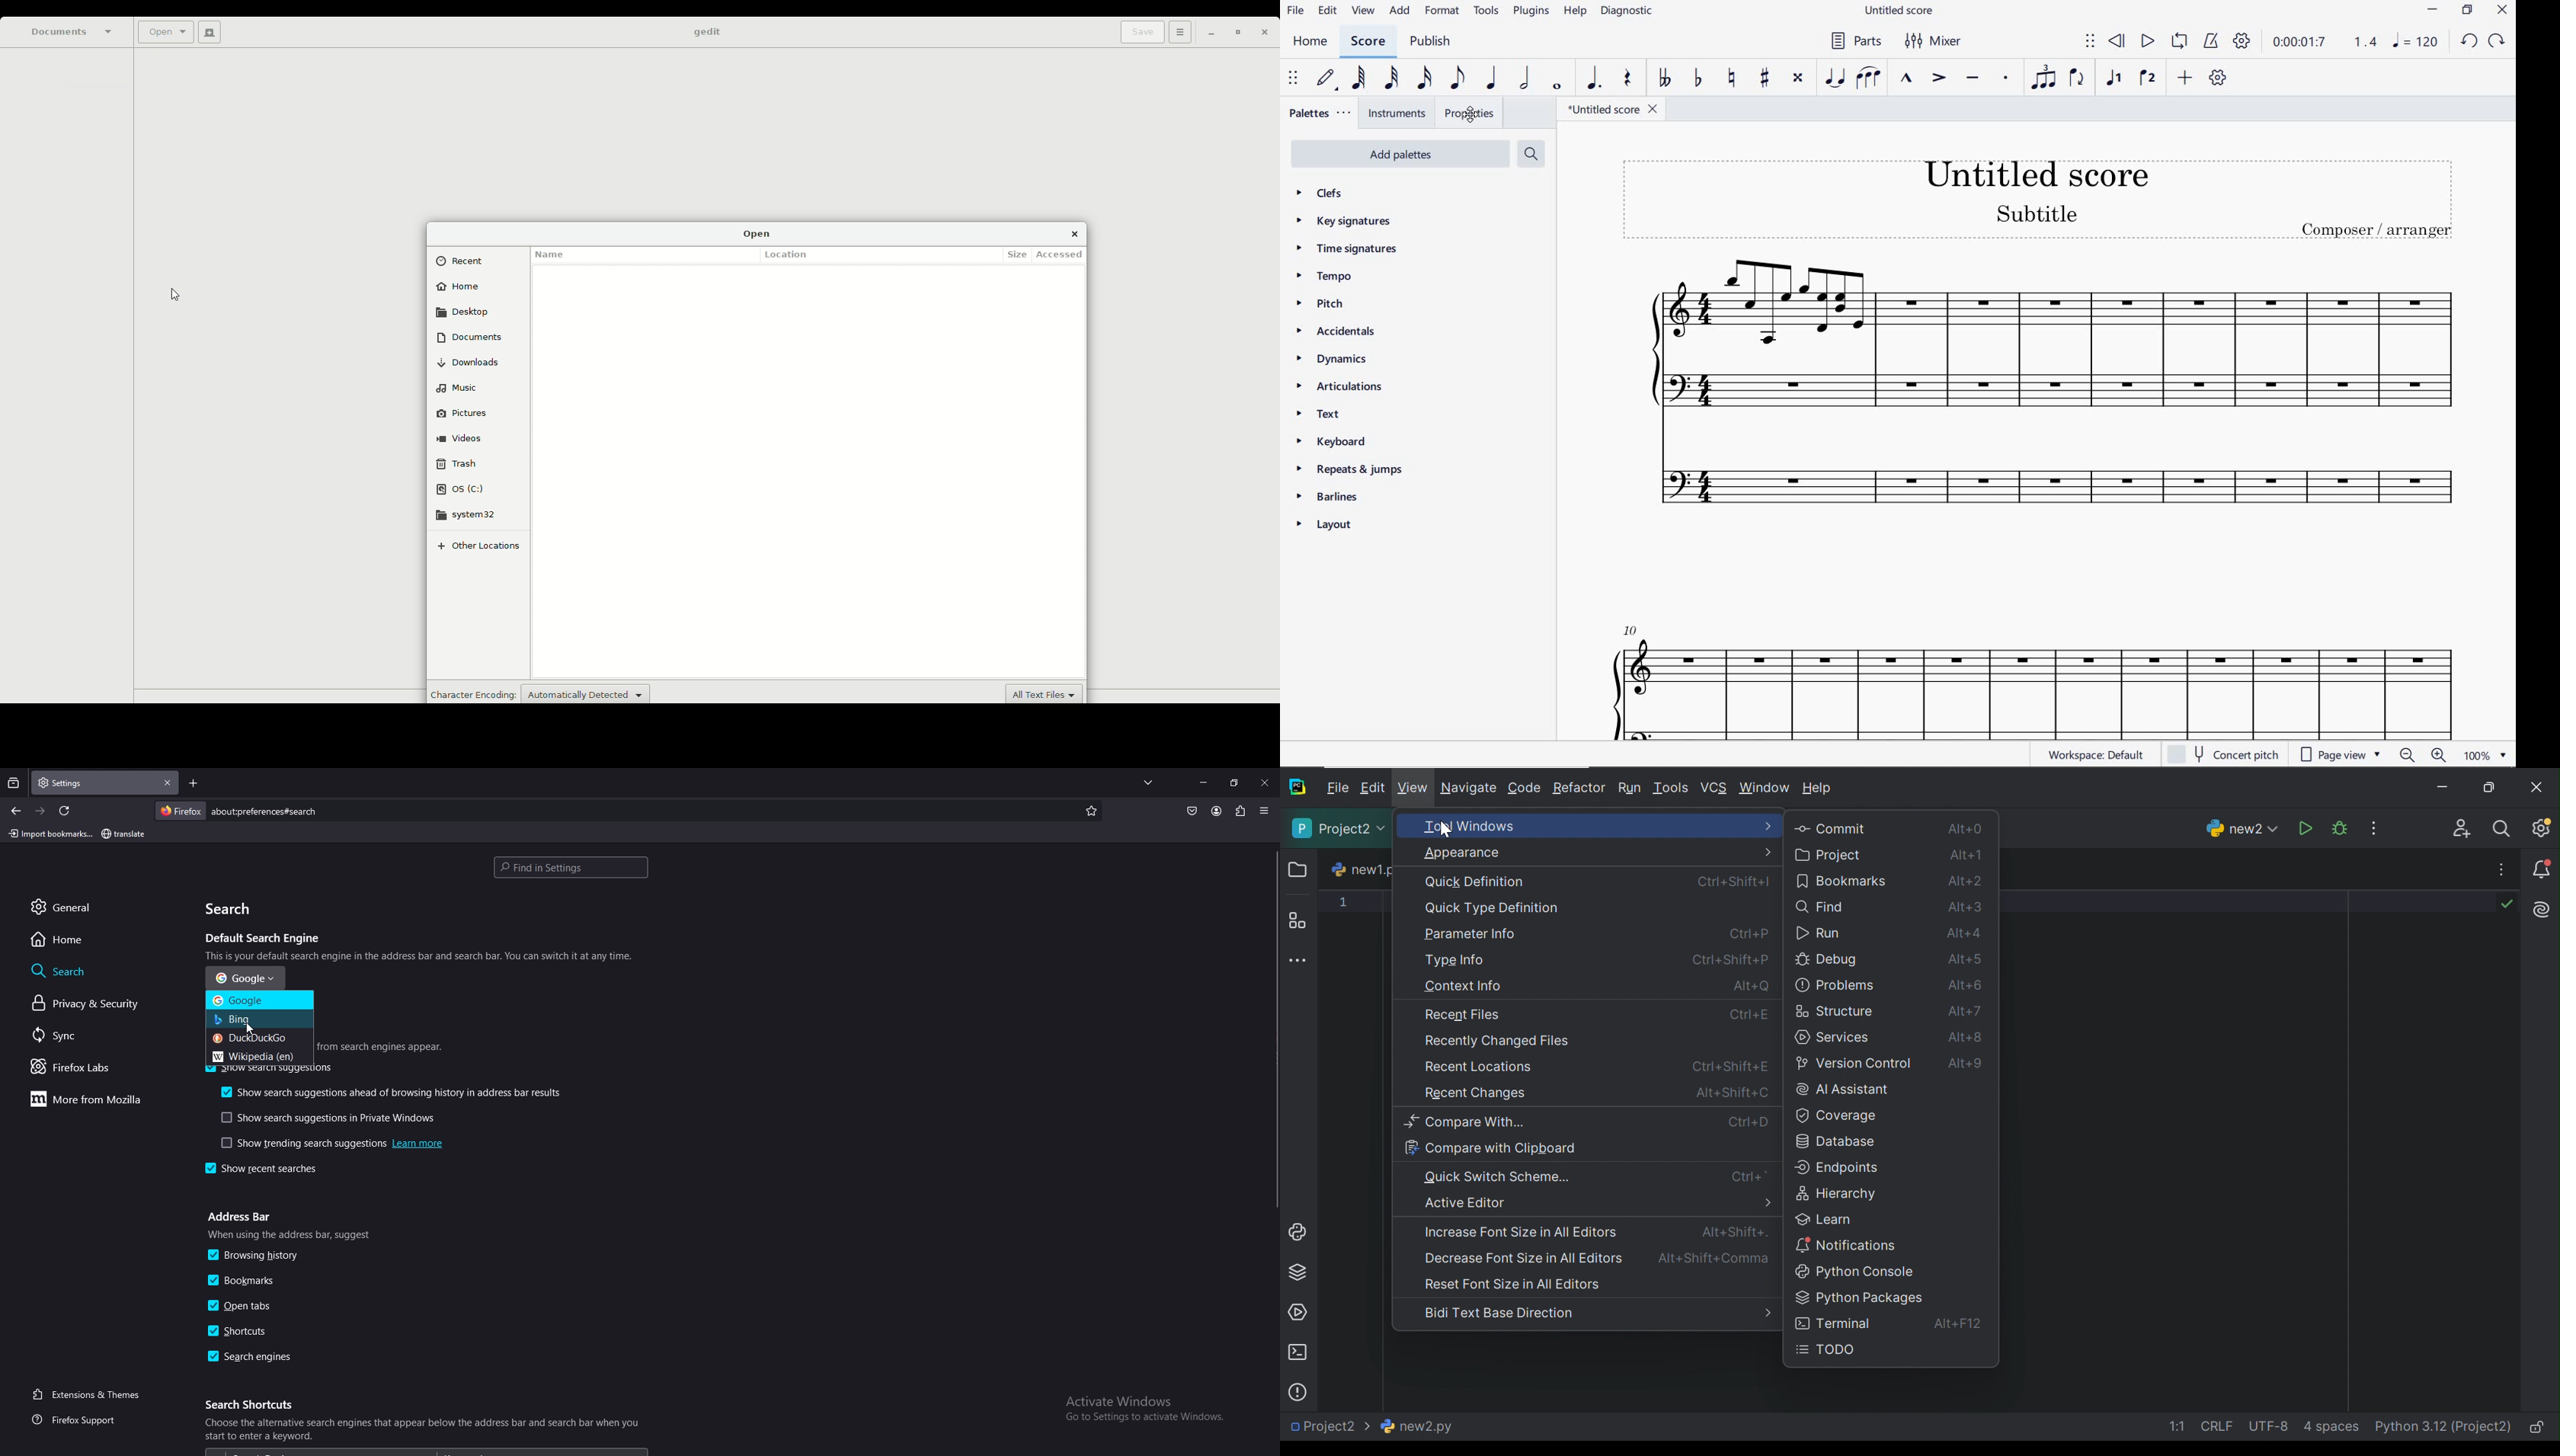  What do you see at coordinates (2322, 42) in the screenshot?
I see `PLAY TIME` at bounding box center [2322, 42].